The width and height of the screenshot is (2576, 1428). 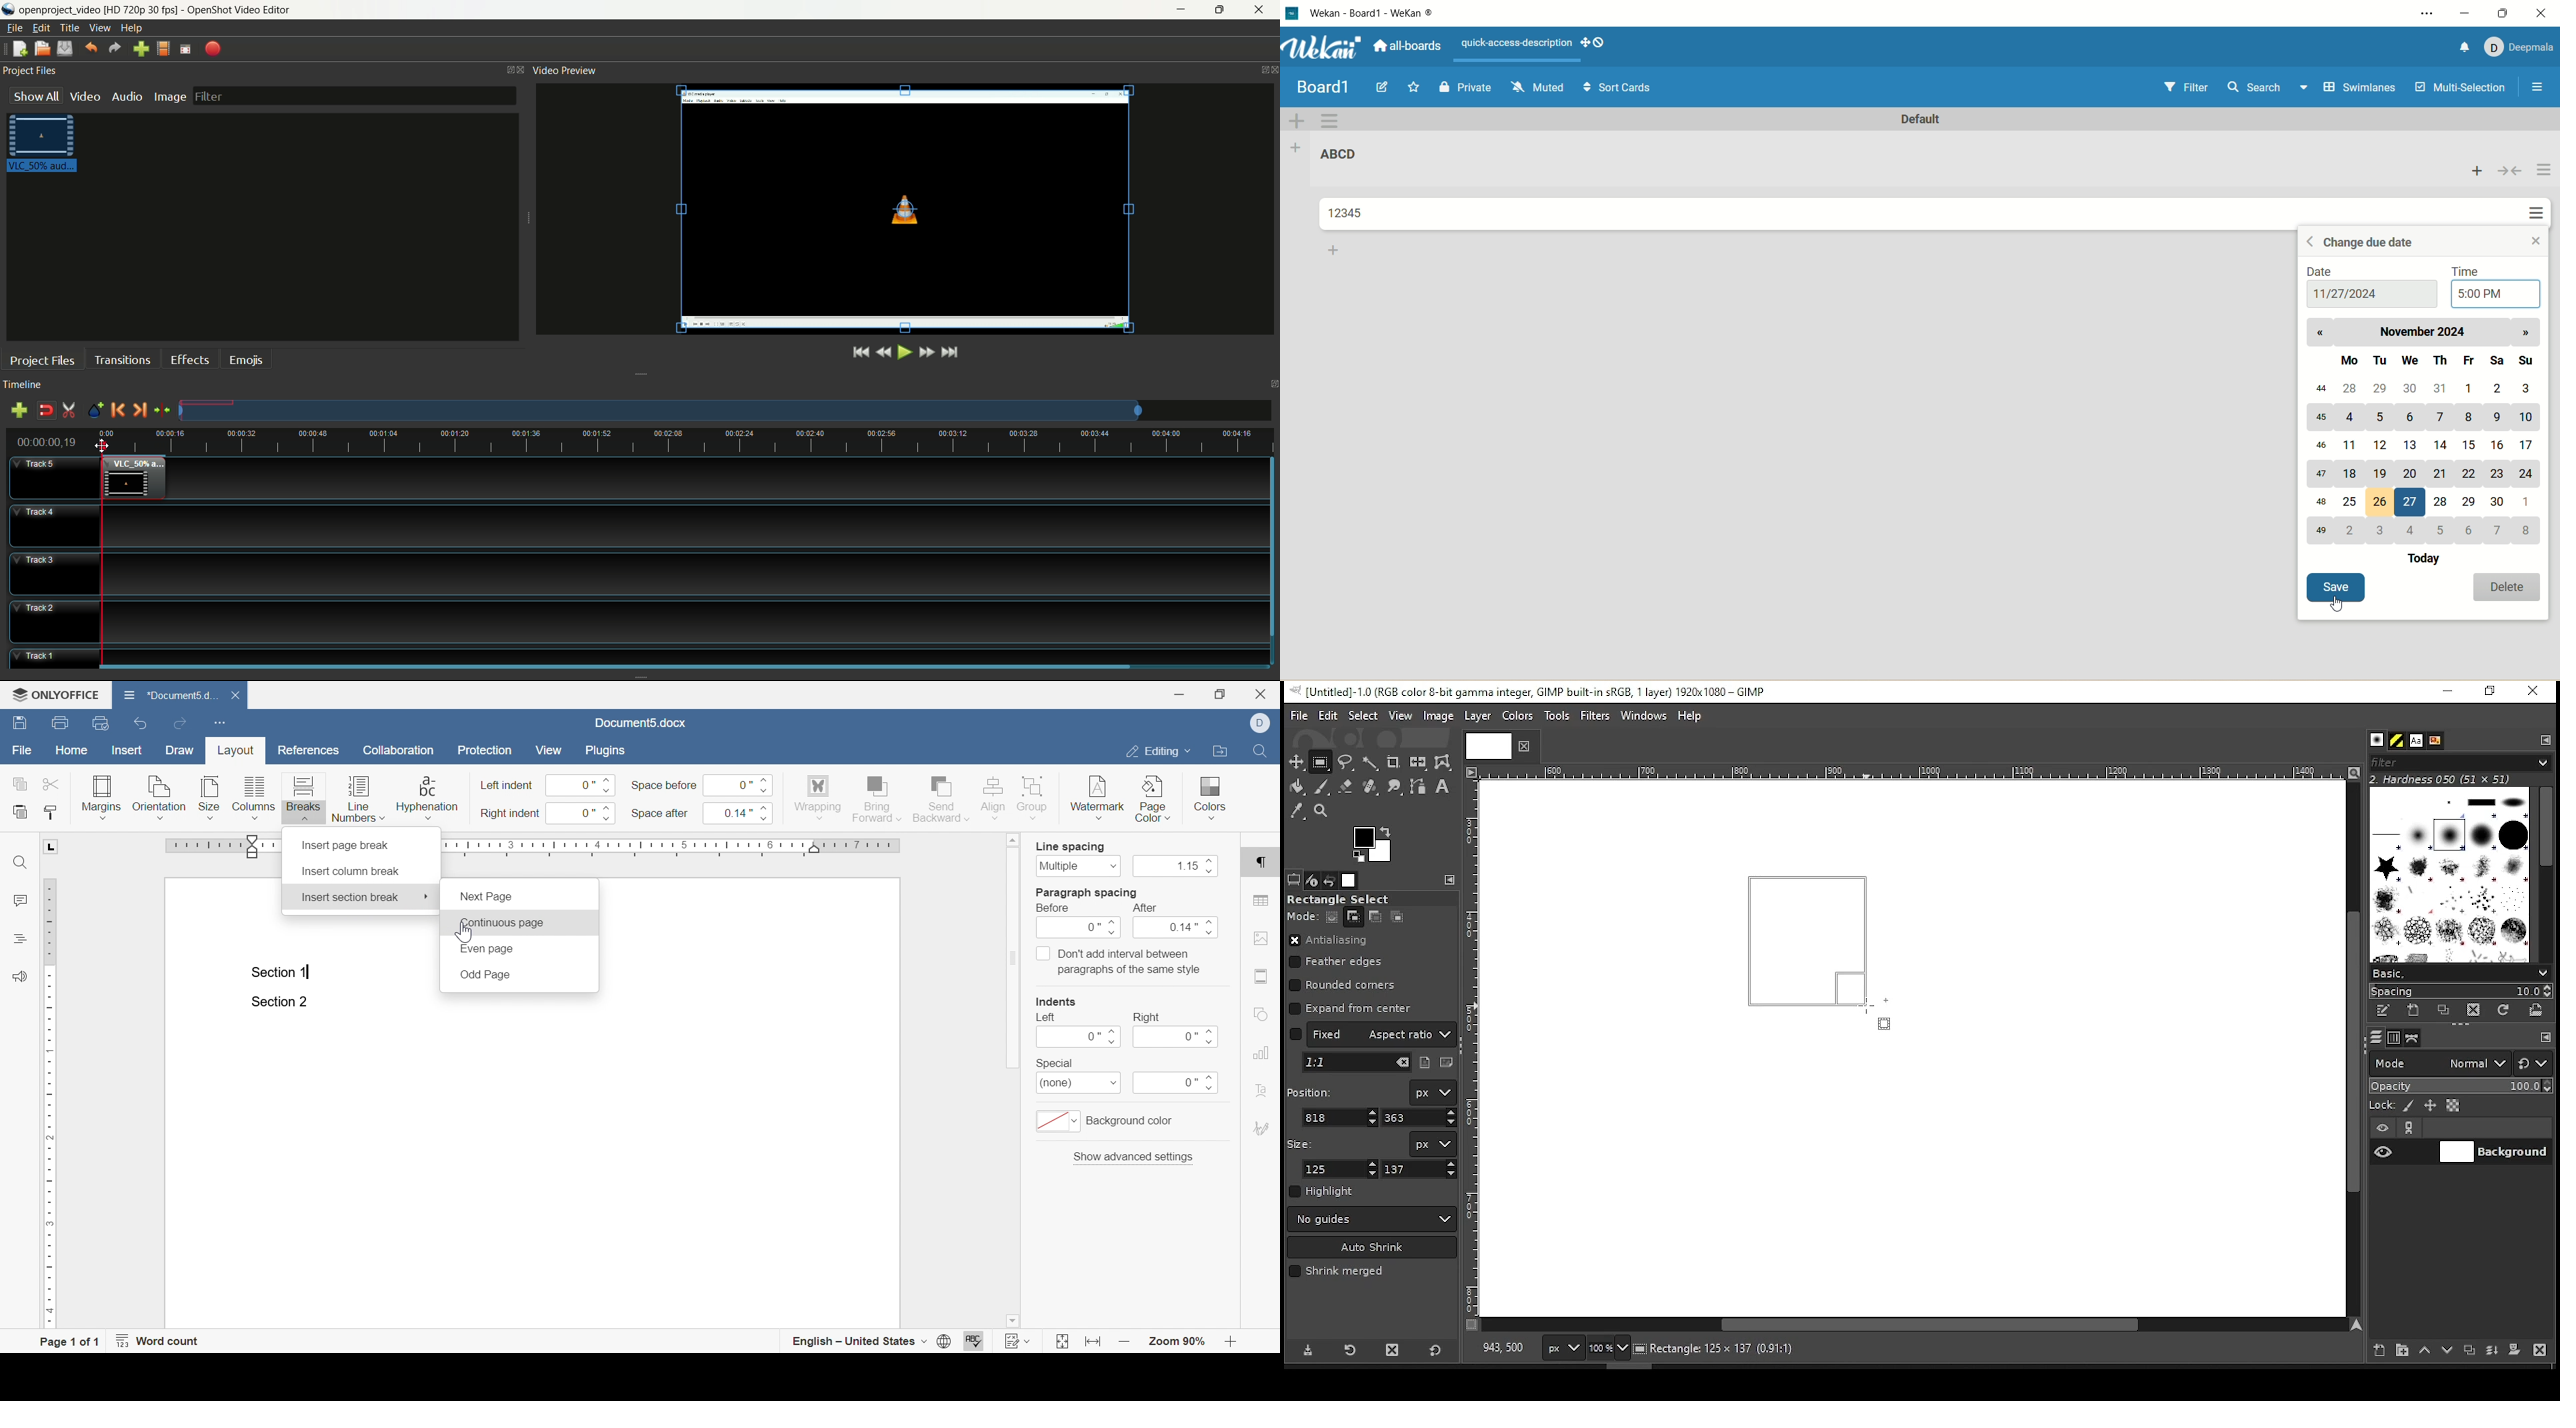 I want to click on Section 2, so click(x=279, y=1002).